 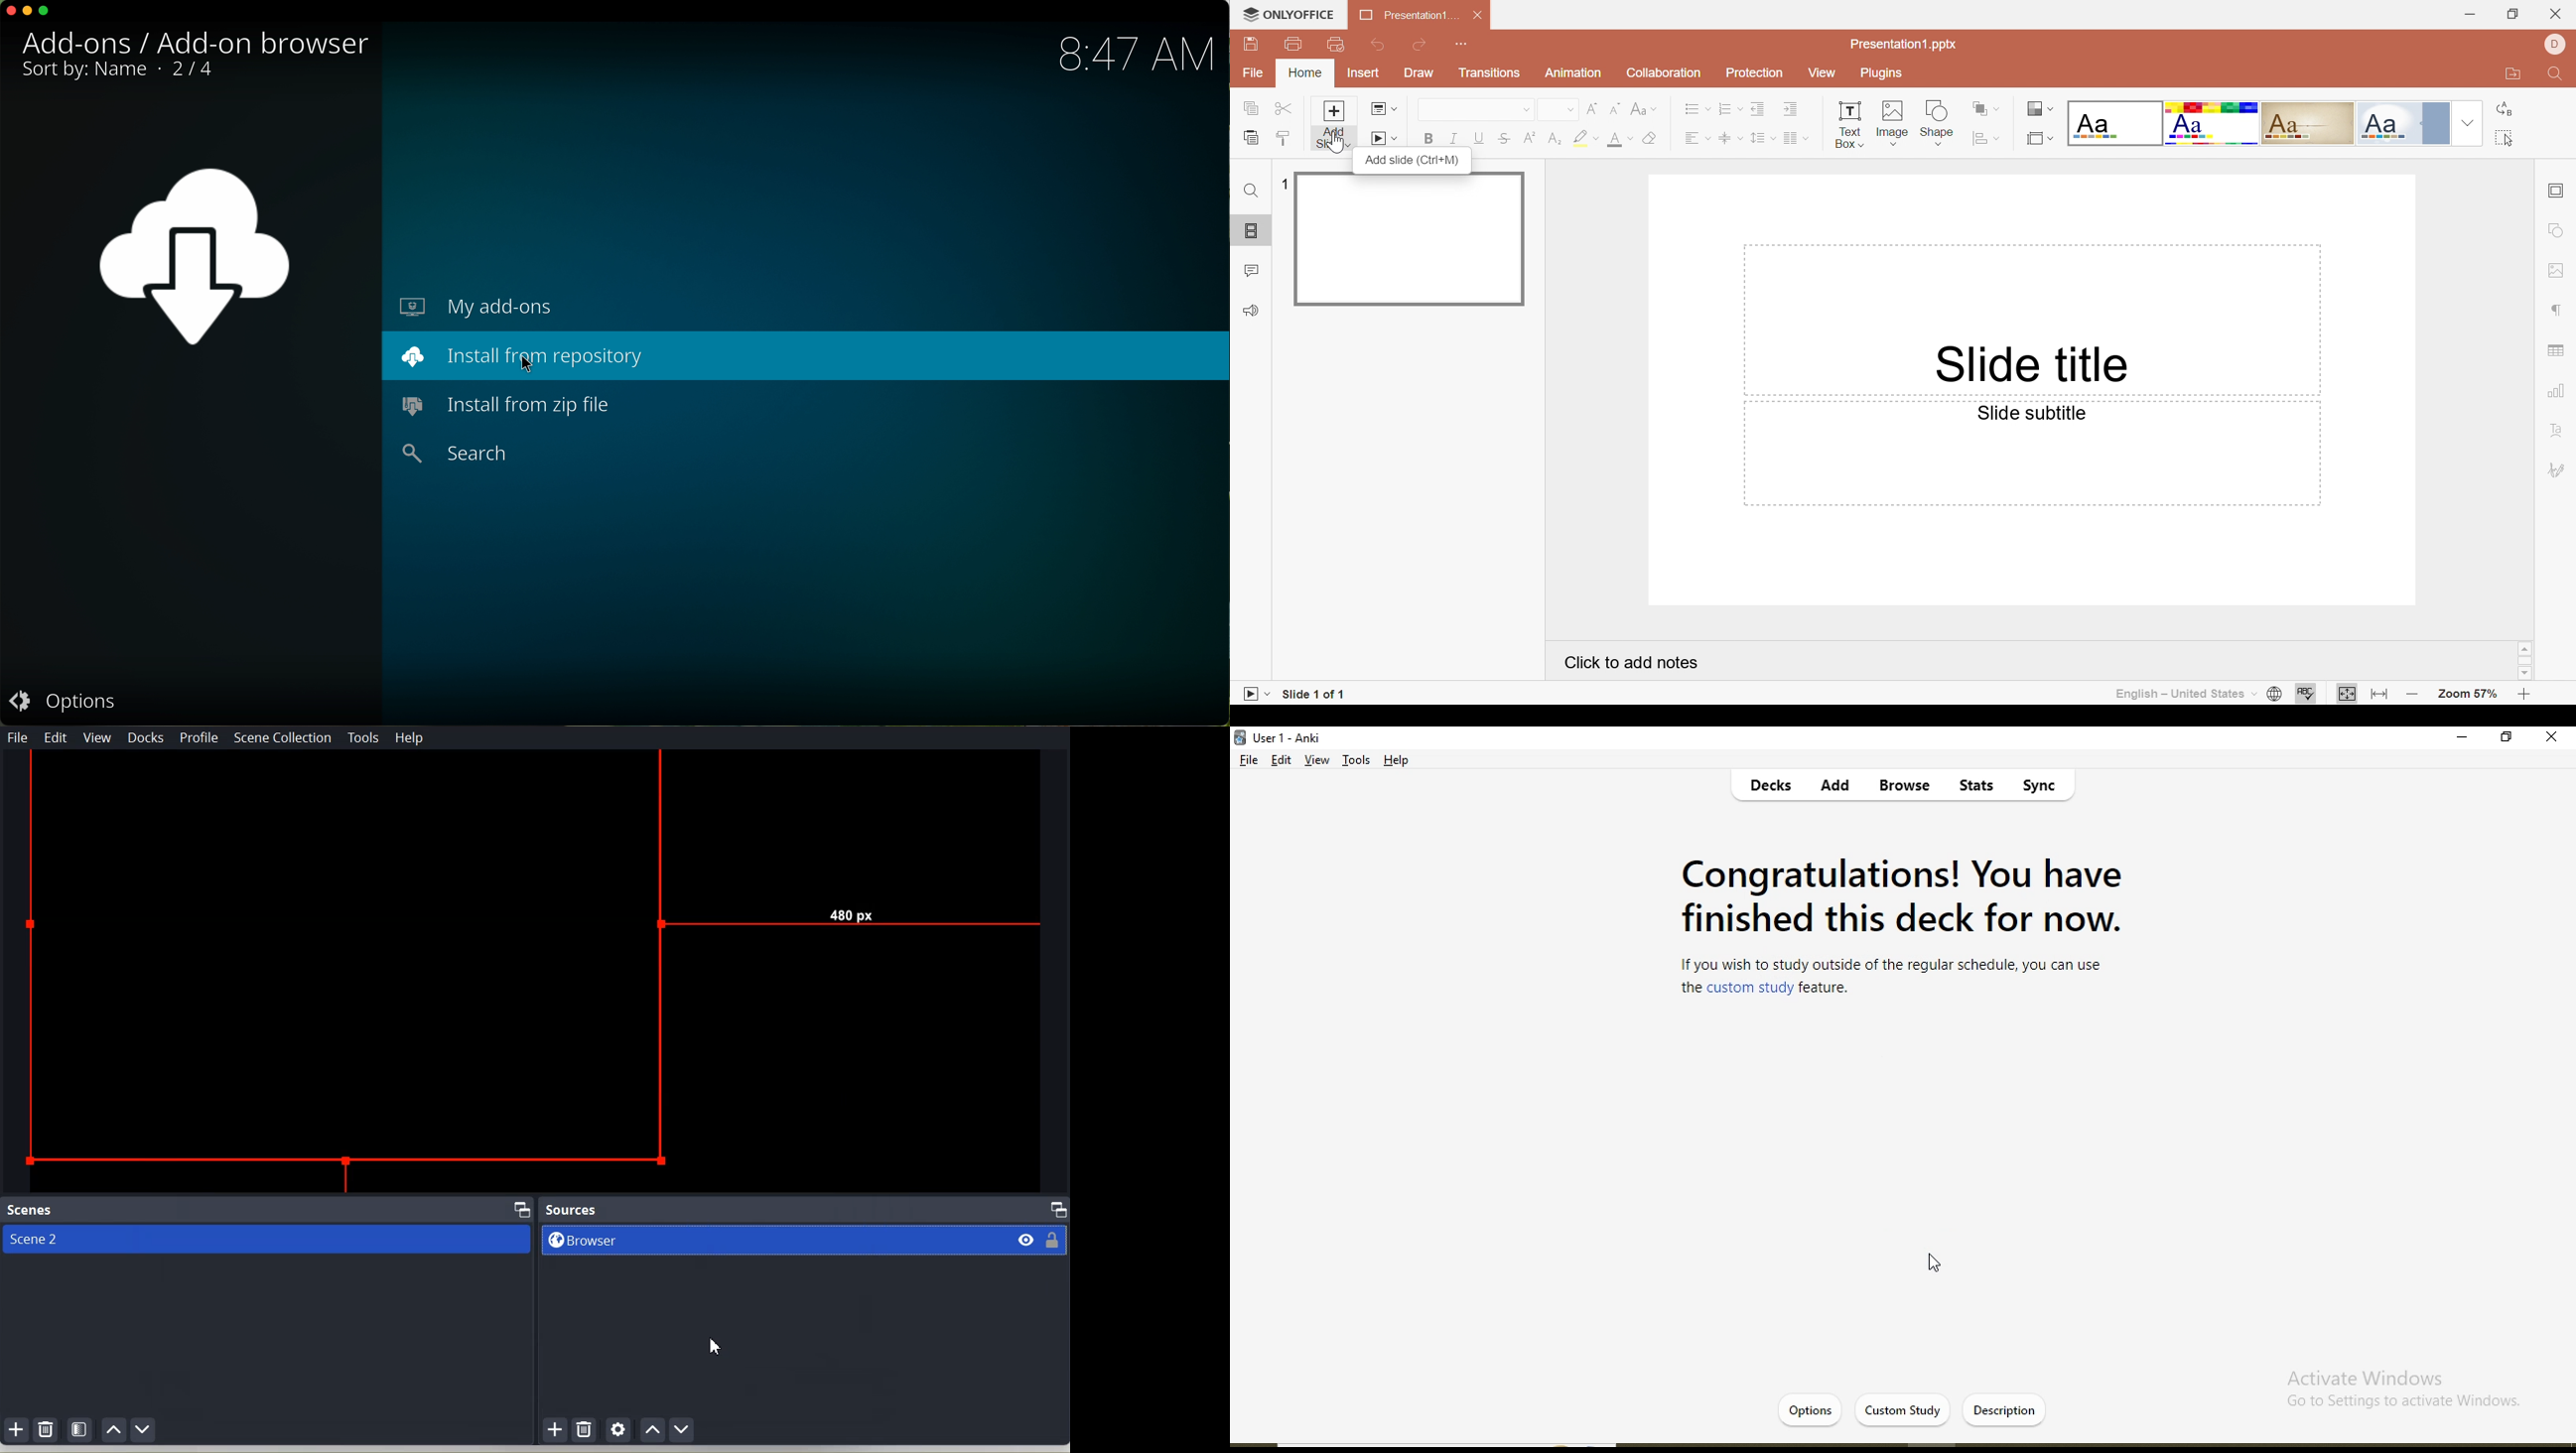 What do you see at coordinates (1695, 137) in the screenshot?
I see `horizontal align` at bounding box center [1695, 137].